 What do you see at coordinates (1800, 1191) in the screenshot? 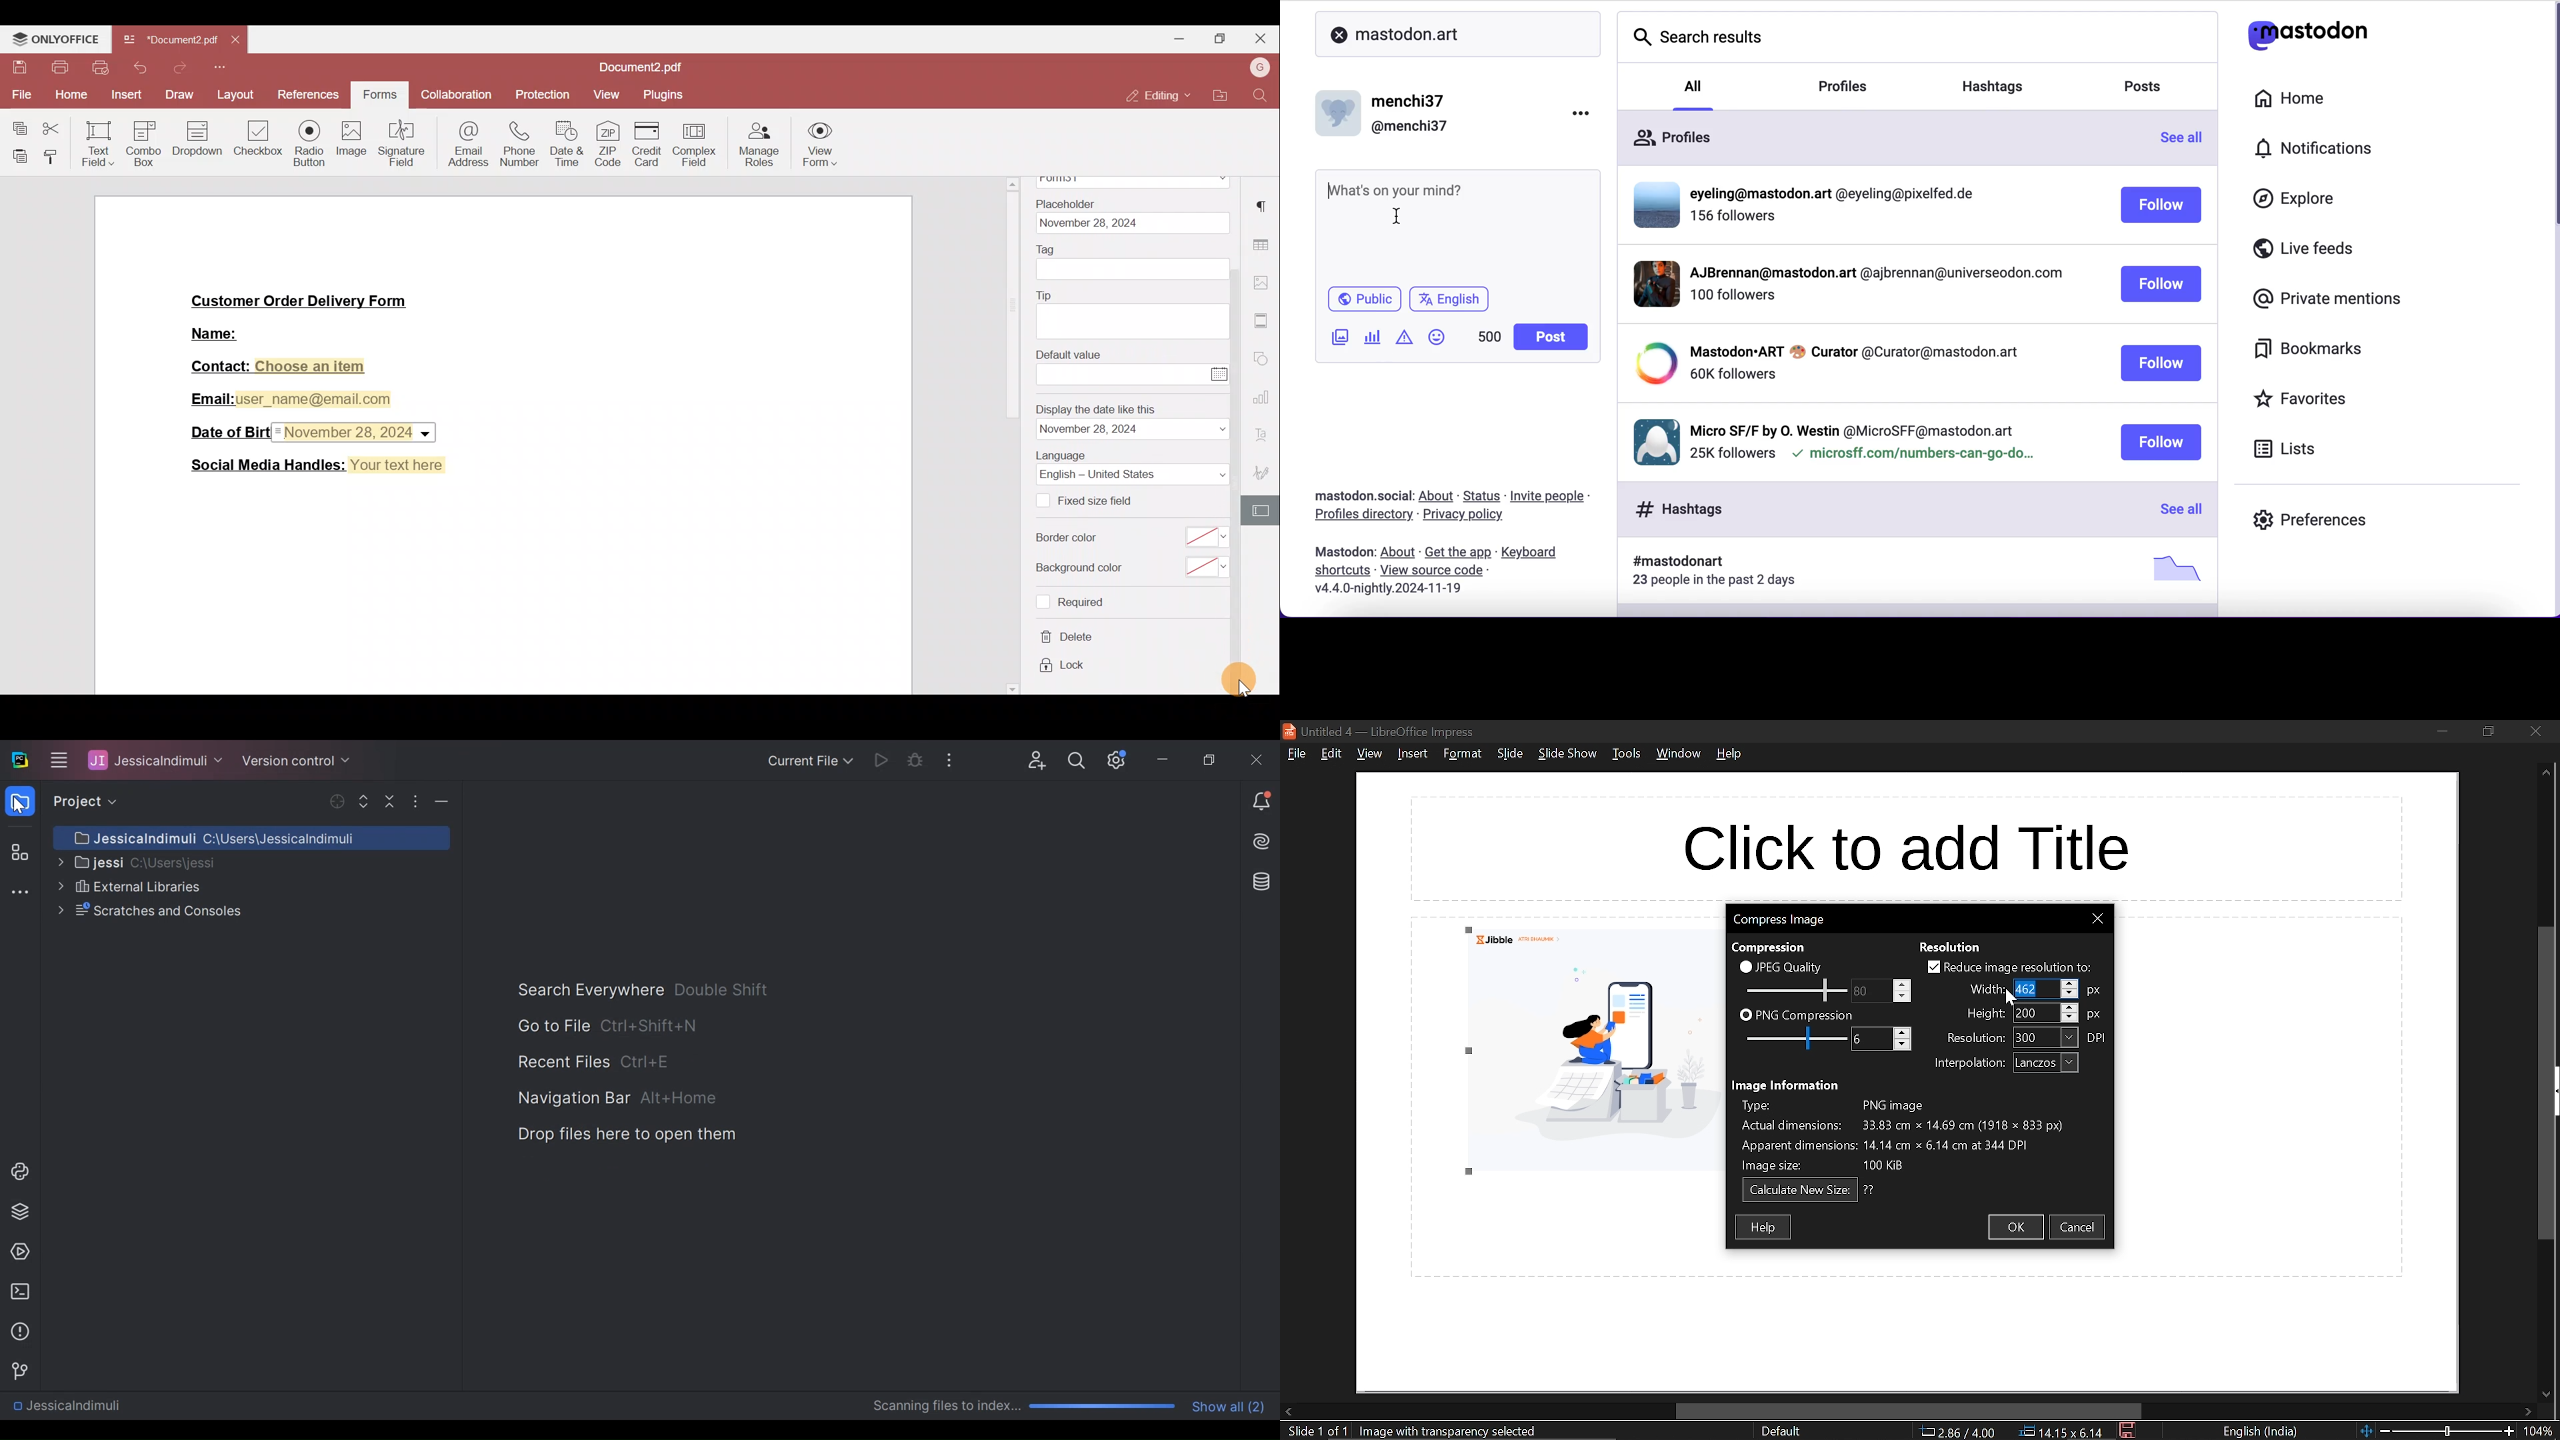
I see `calculate new size` at bounding box center [1800, 1191].